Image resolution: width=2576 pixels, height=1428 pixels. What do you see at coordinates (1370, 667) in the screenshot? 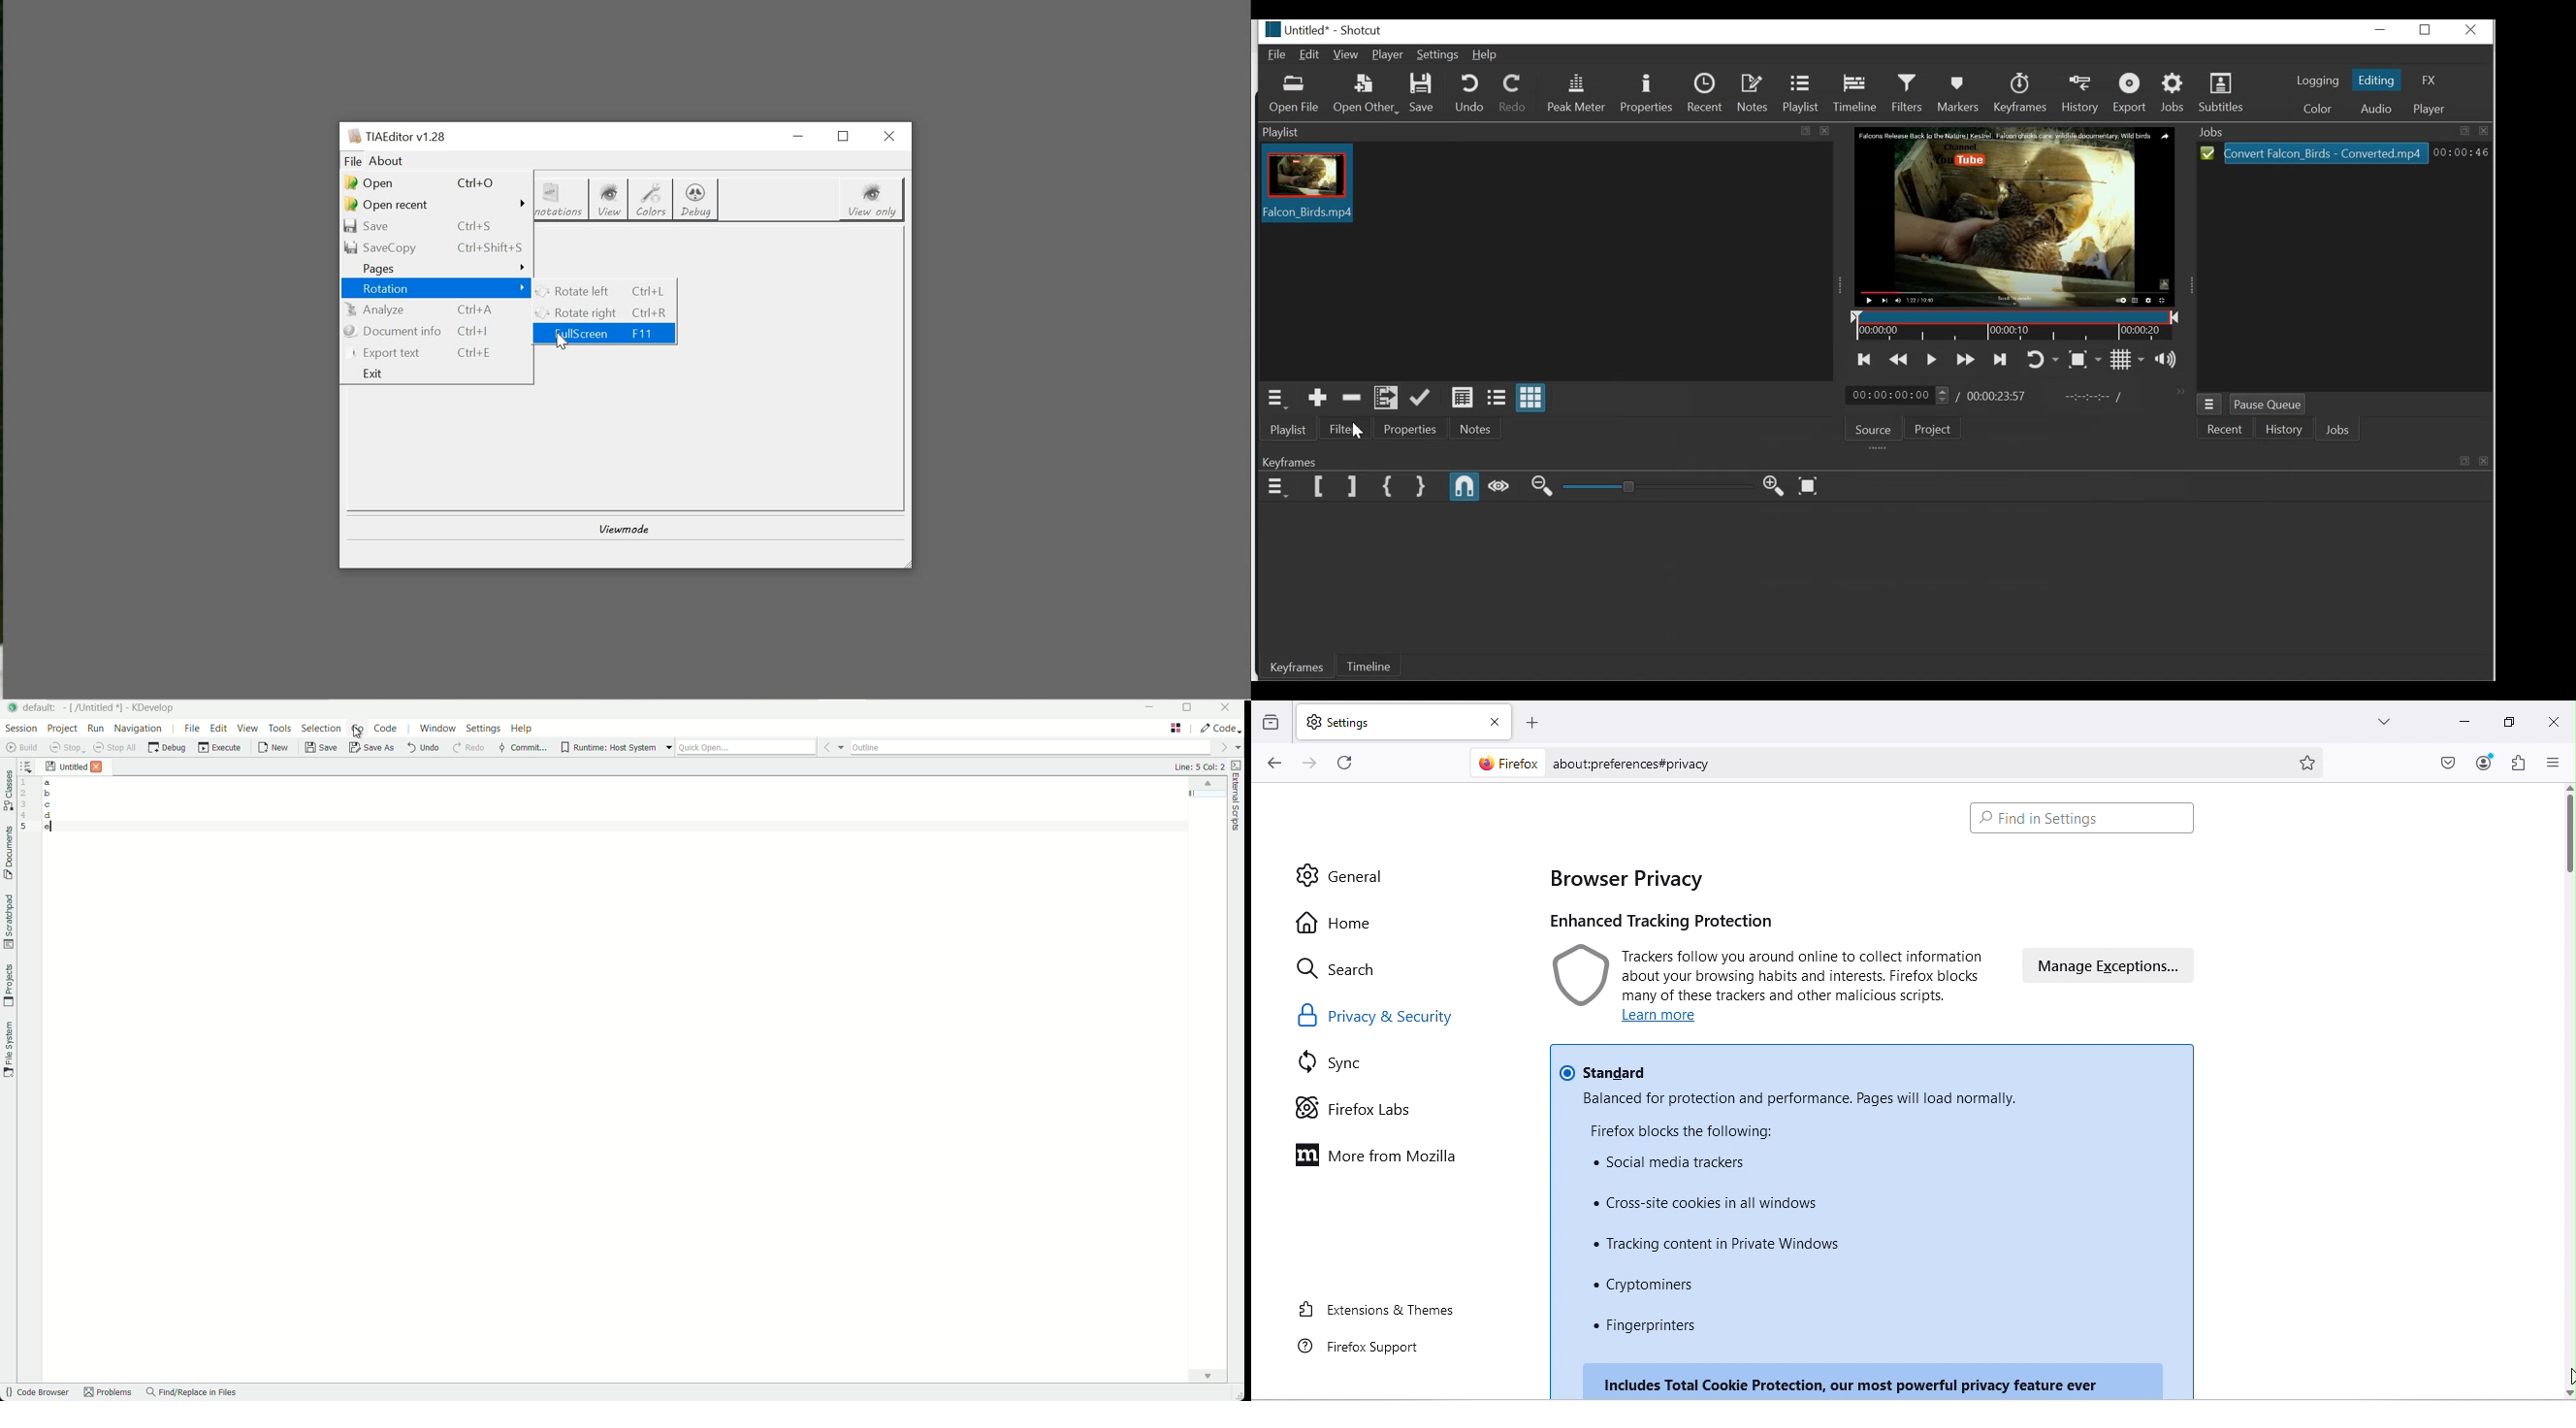
I see `Timeline` at bounding box center [1370, 667].